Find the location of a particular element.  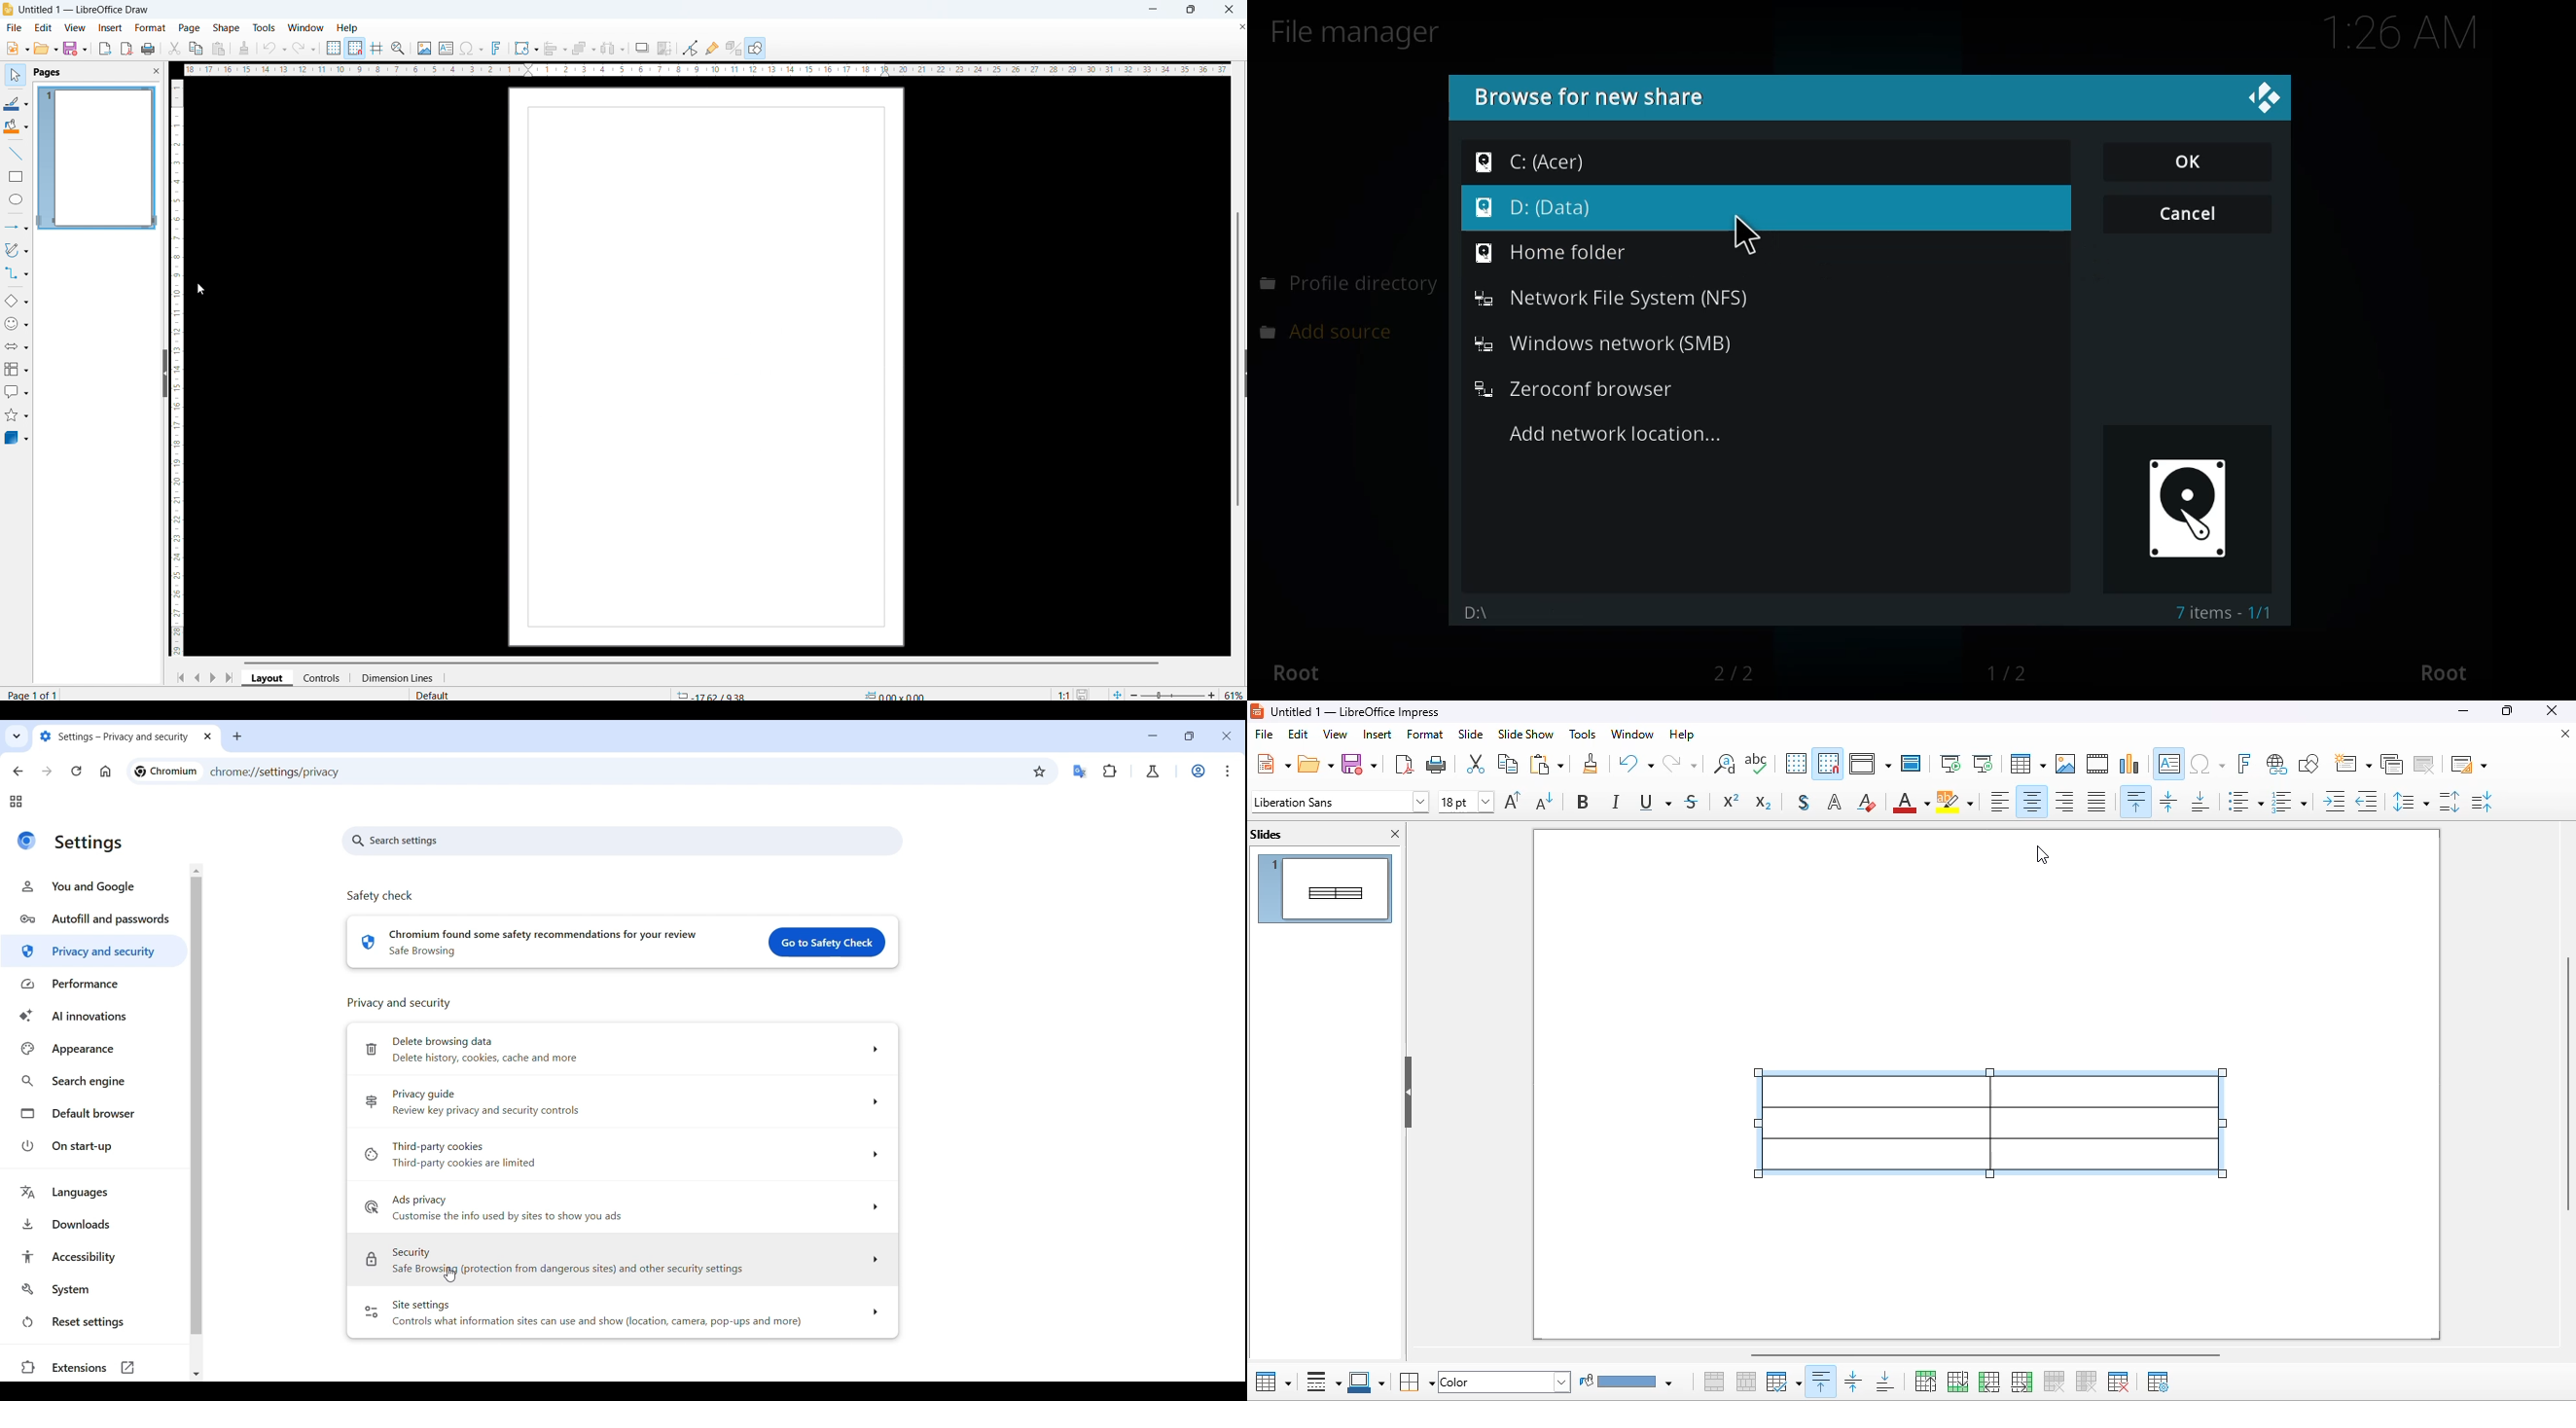

window is located at coordinates (1633, 735).